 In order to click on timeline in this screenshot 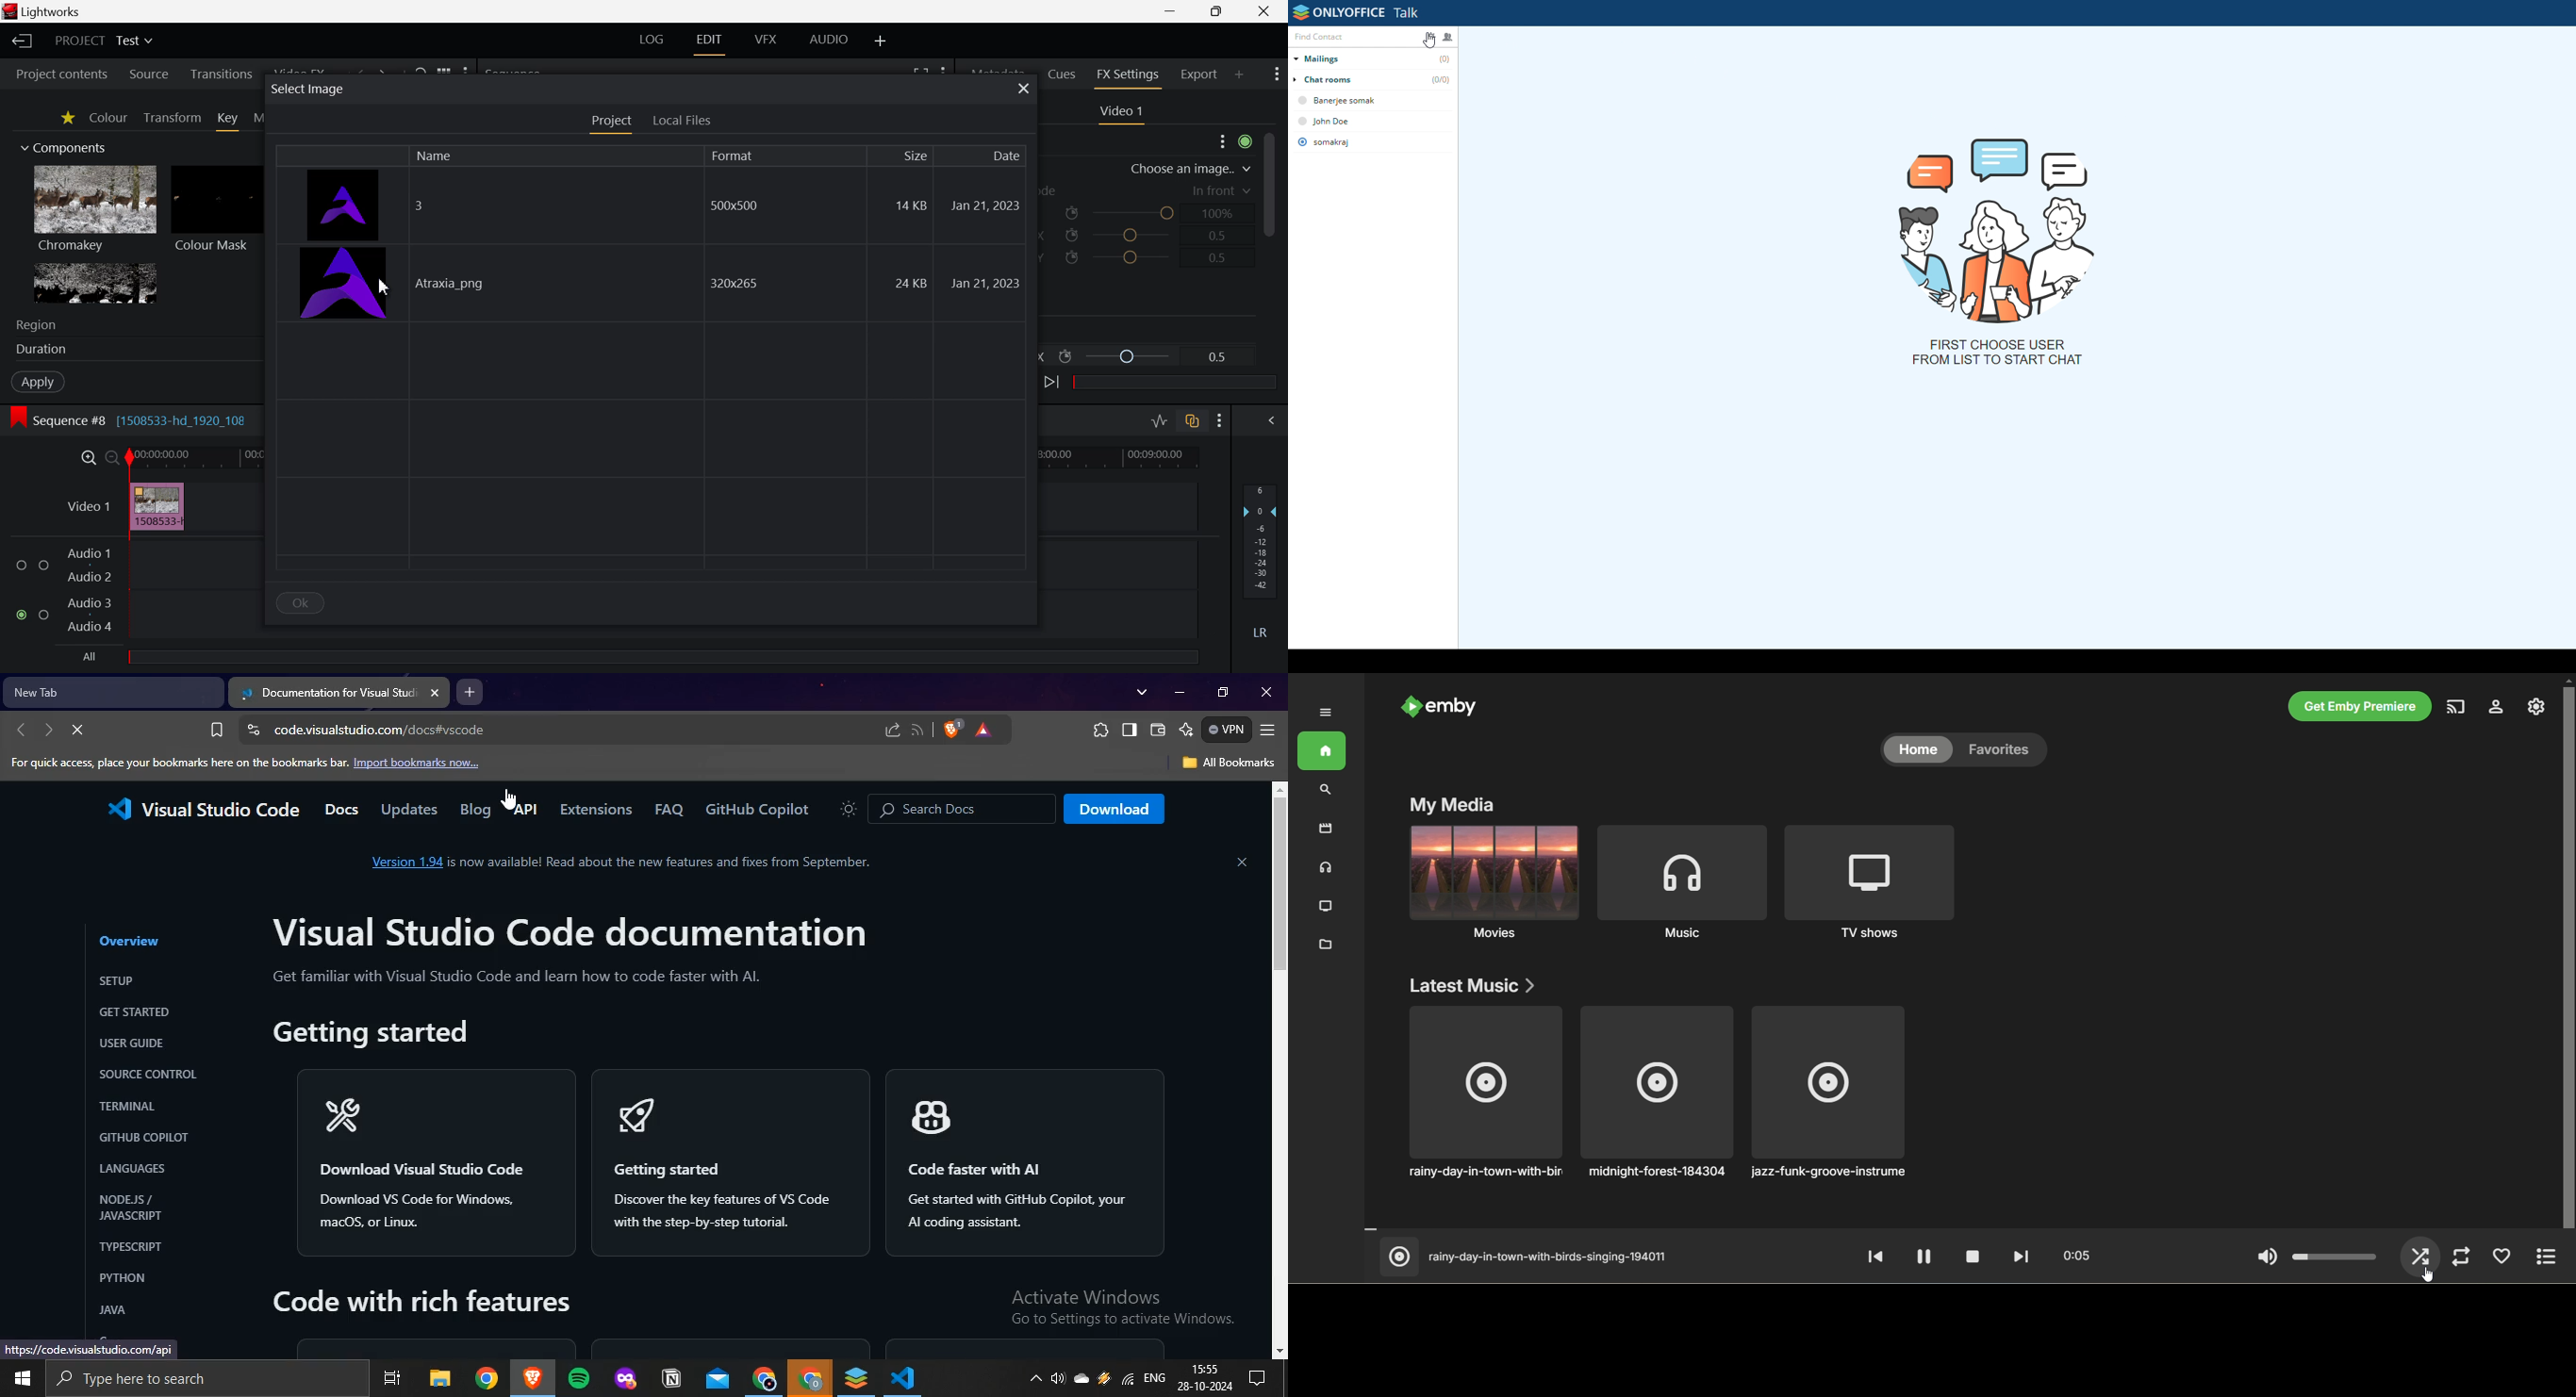, I will do `click(1958, 1229)`.